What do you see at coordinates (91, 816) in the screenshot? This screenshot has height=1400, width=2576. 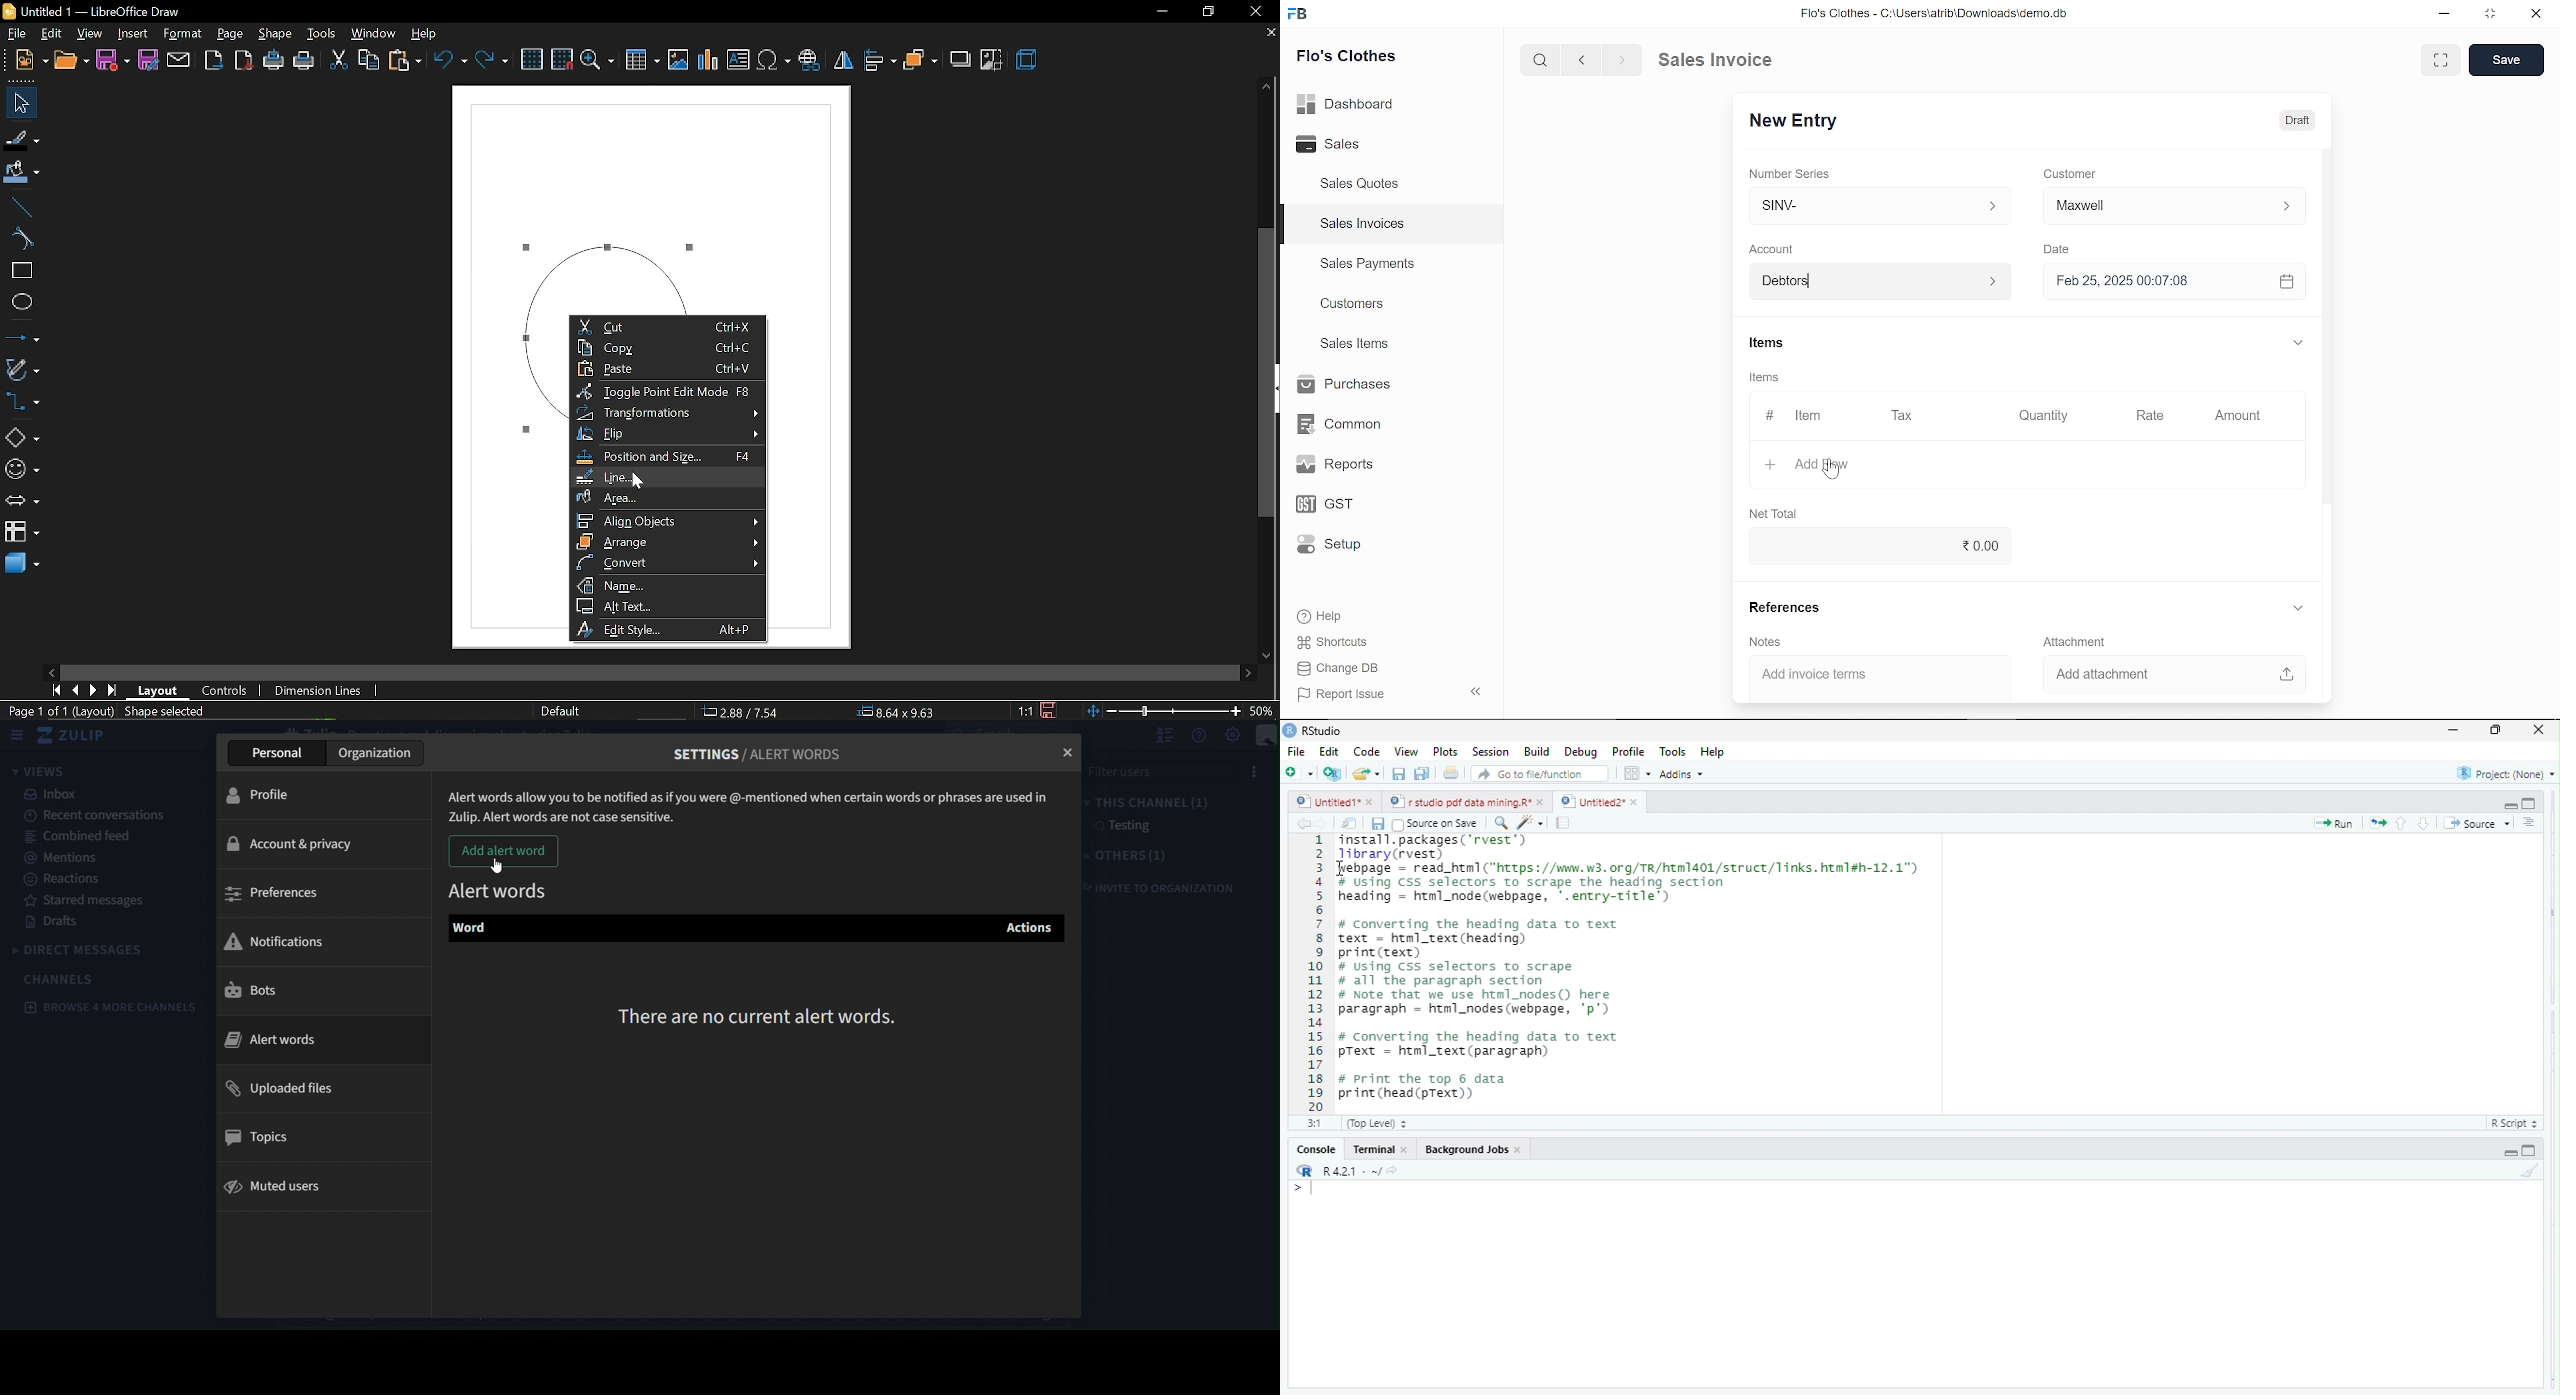 I see `recent conversations` at bounding box center [91, 816].